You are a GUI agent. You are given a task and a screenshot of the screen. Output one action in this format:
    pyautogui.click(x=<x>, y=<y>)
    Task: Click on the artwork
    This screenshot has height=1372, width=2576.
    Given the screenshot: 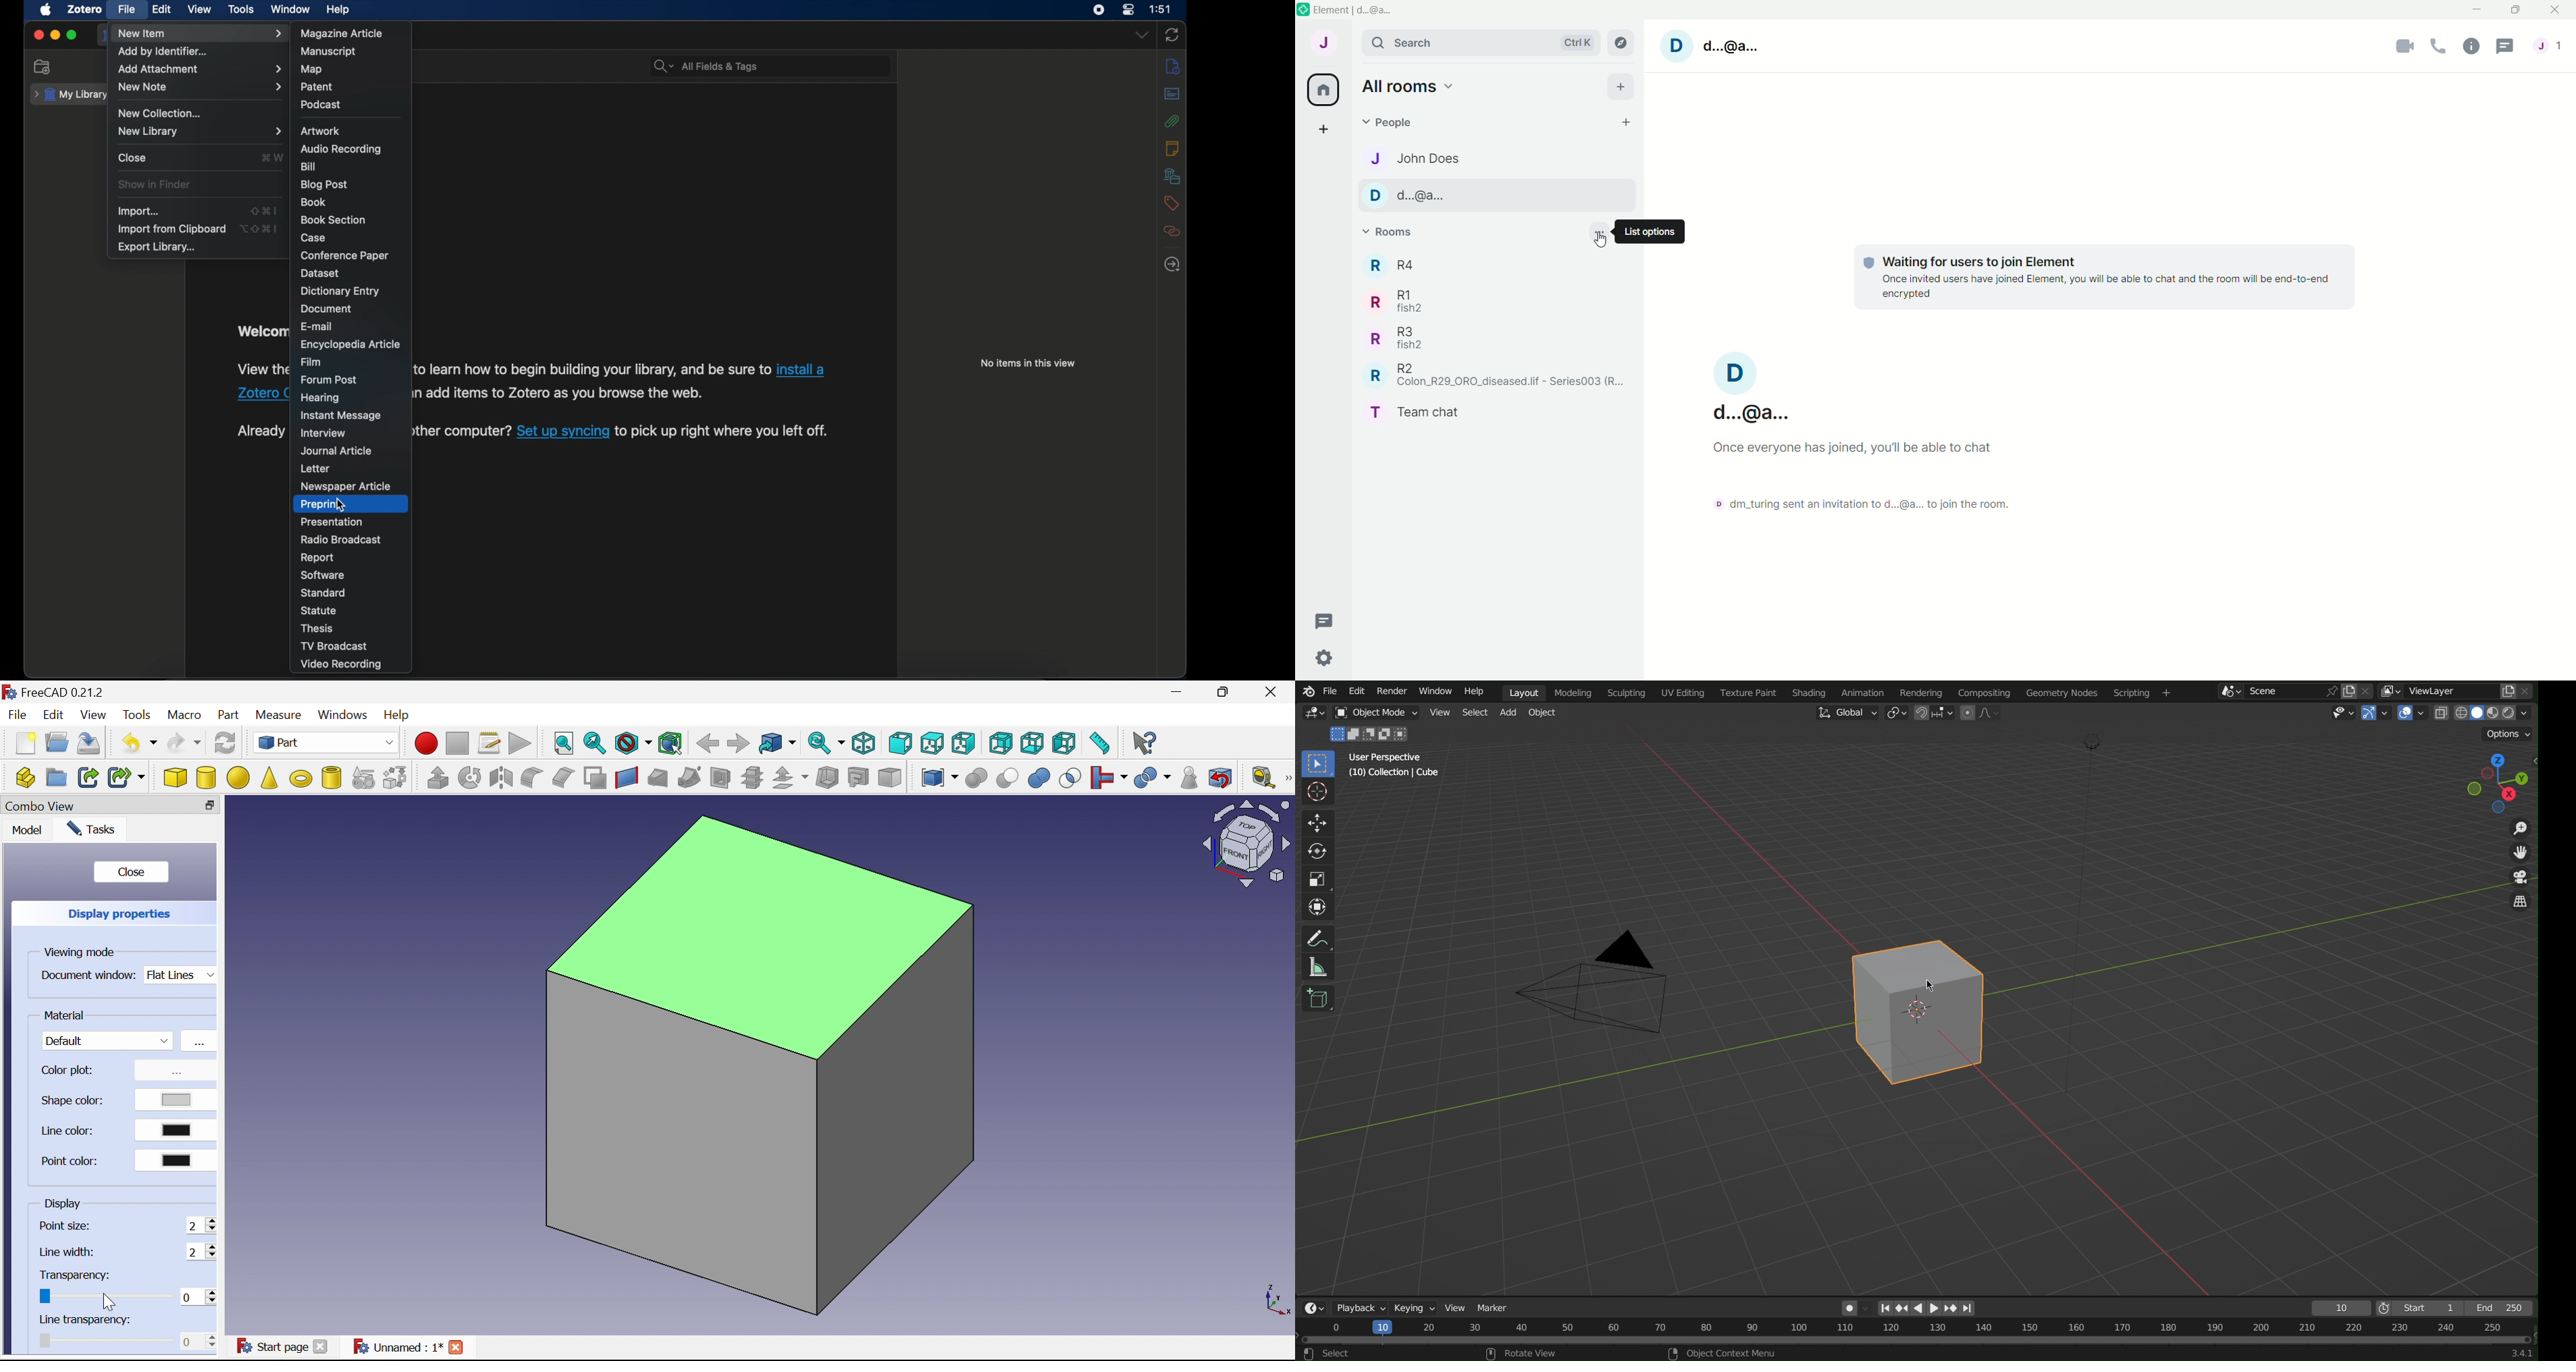 What is the action you would take?
    pyautogui.click(x=323, y=131)
    